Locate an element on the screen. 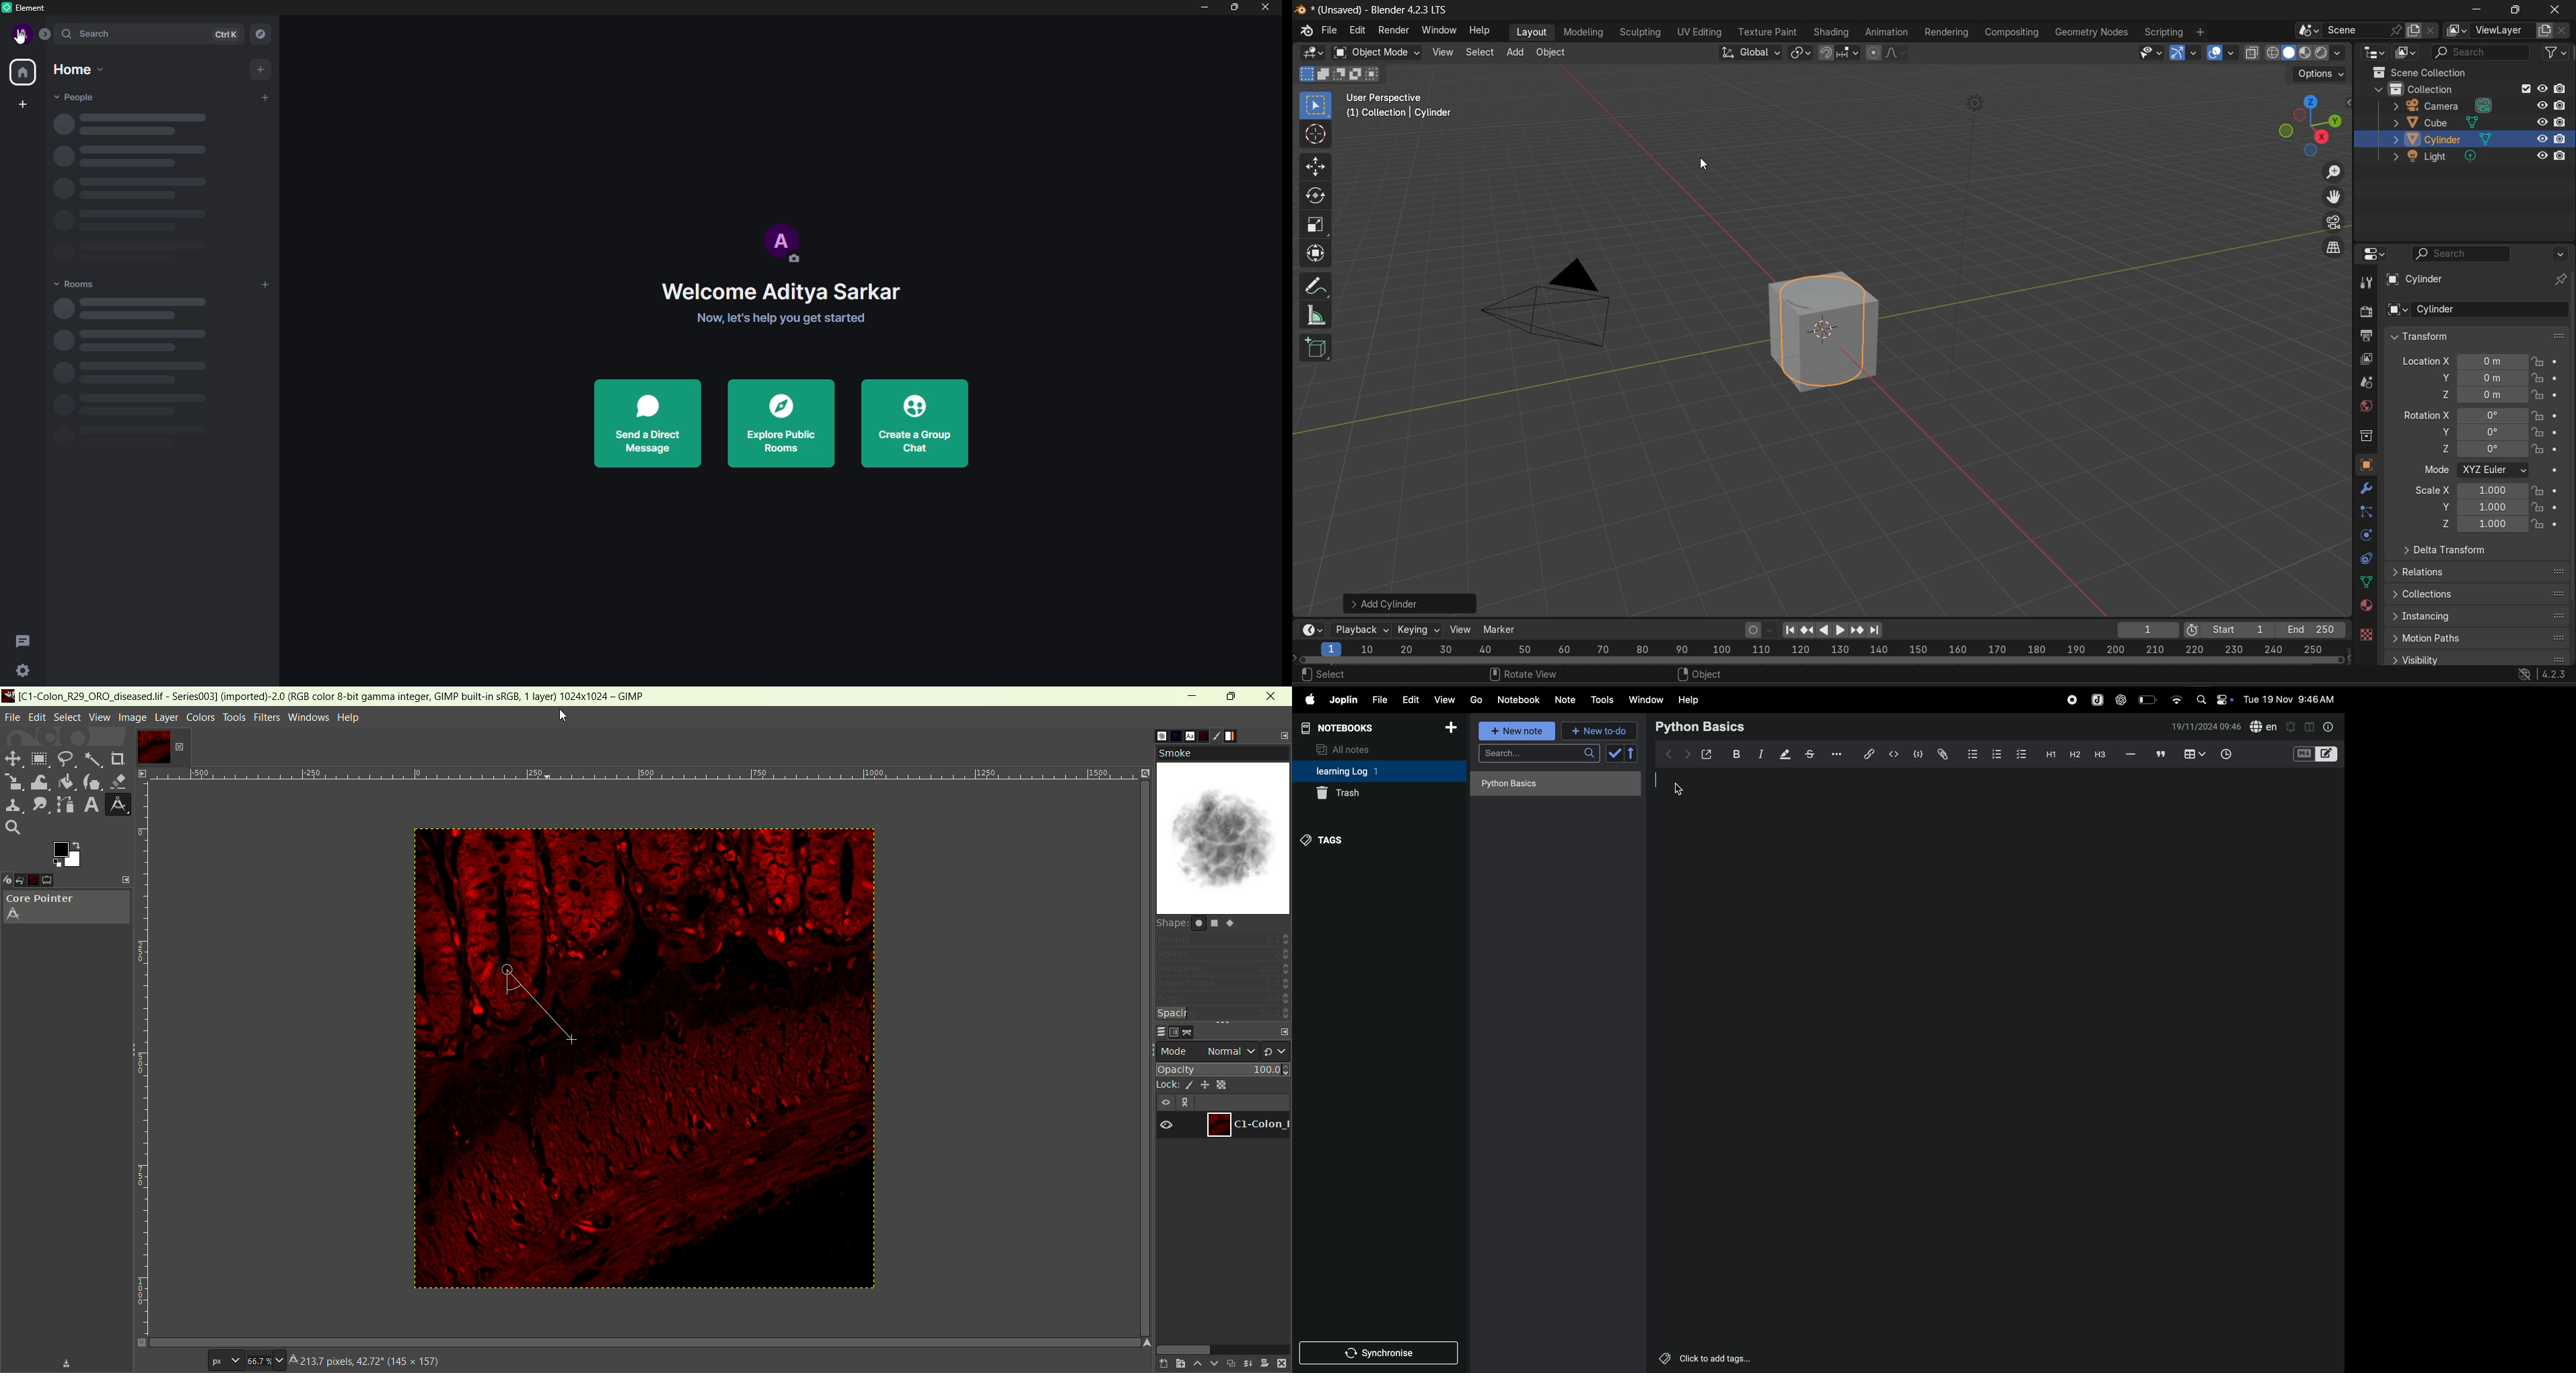 This screenshot has height=1400, width=2576. new to do is located at coordinates (1595, 729).